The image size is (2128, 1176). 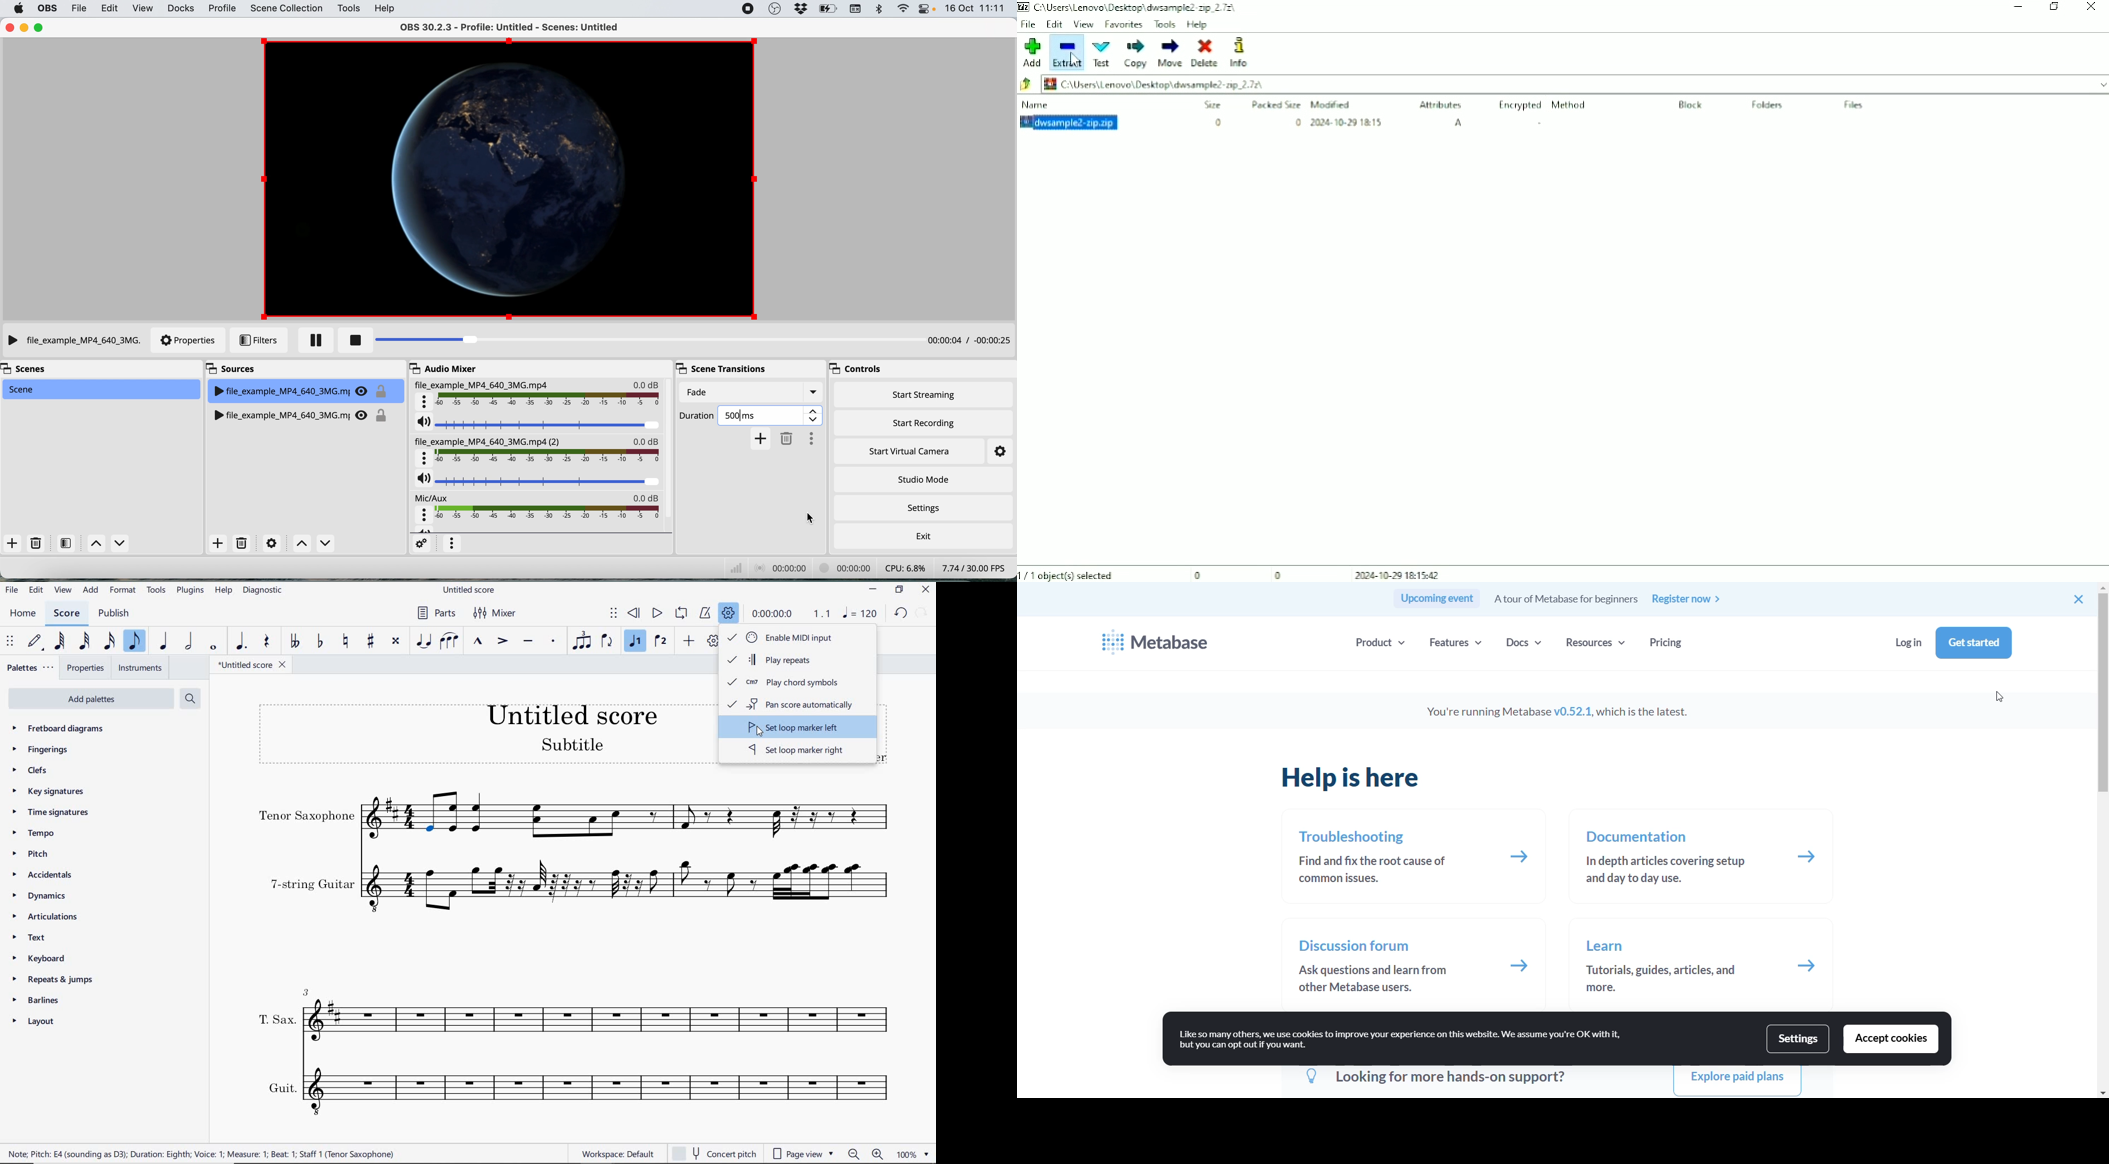 I want to click on REPEATS & JUMPS, so click(x=54, y=981).